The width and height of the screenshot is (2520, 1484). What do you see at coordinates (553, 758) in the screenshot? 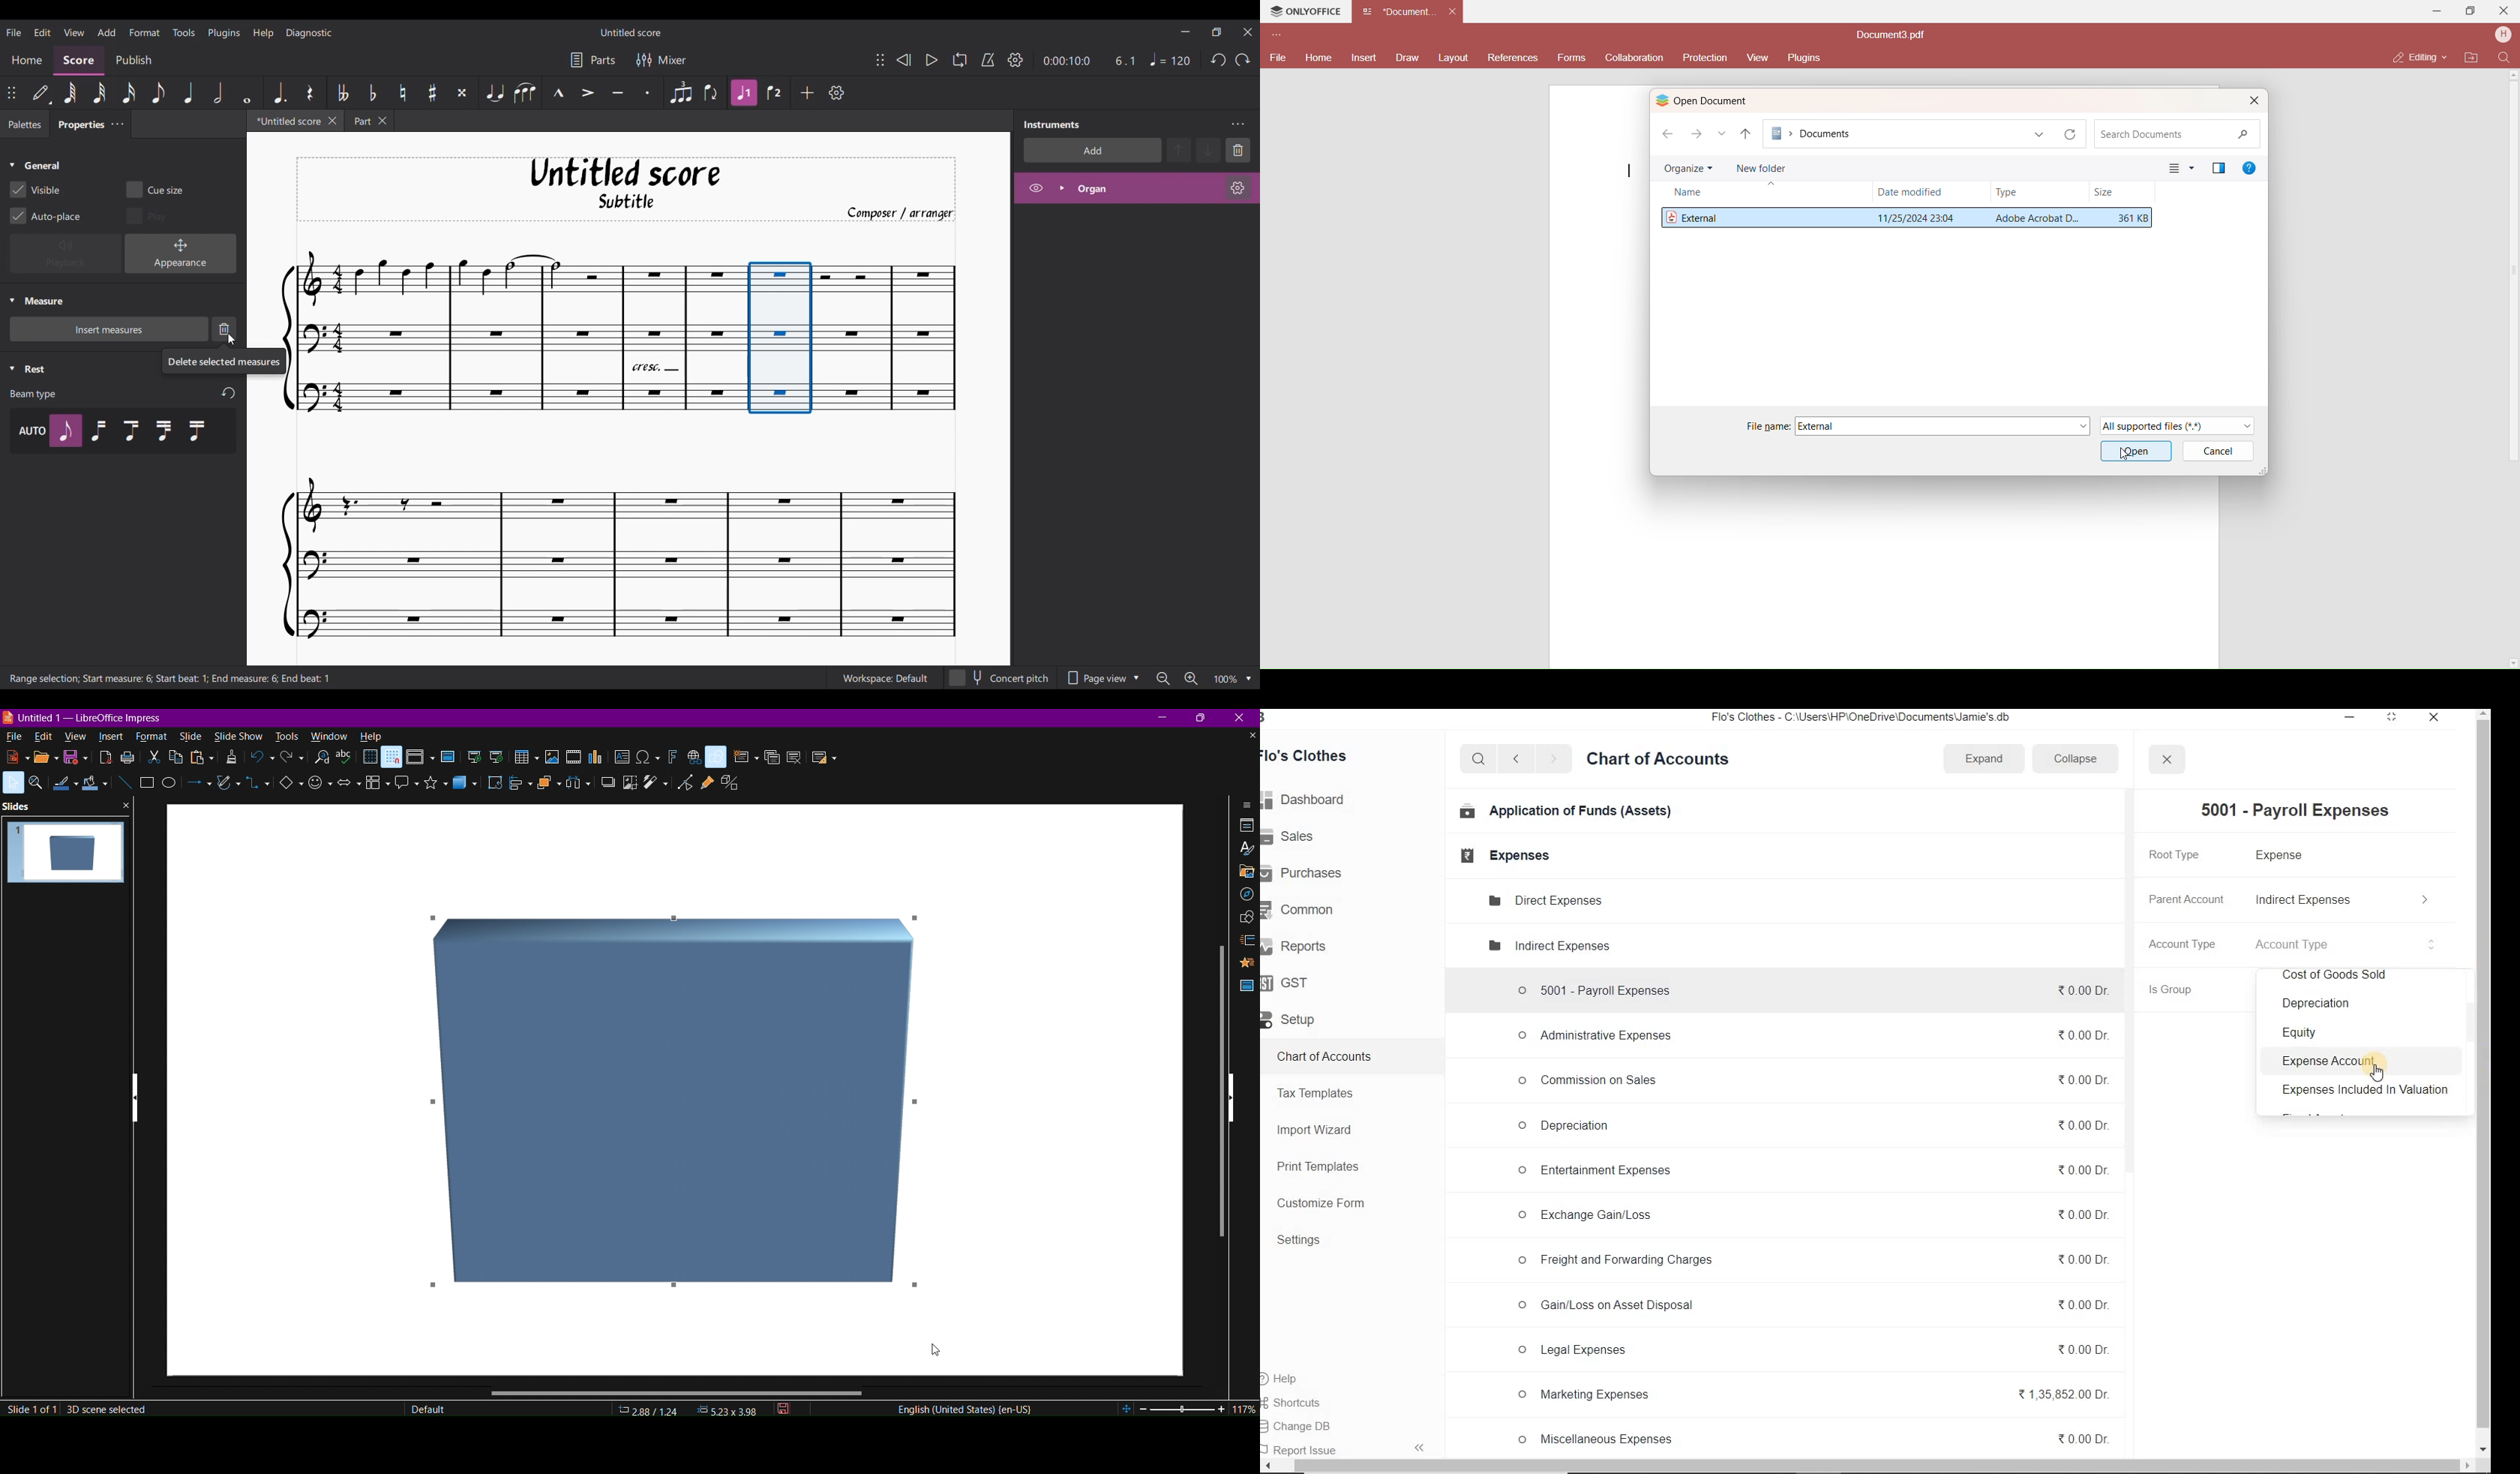
I see `Insert Image` at bounding box center [553, 758].